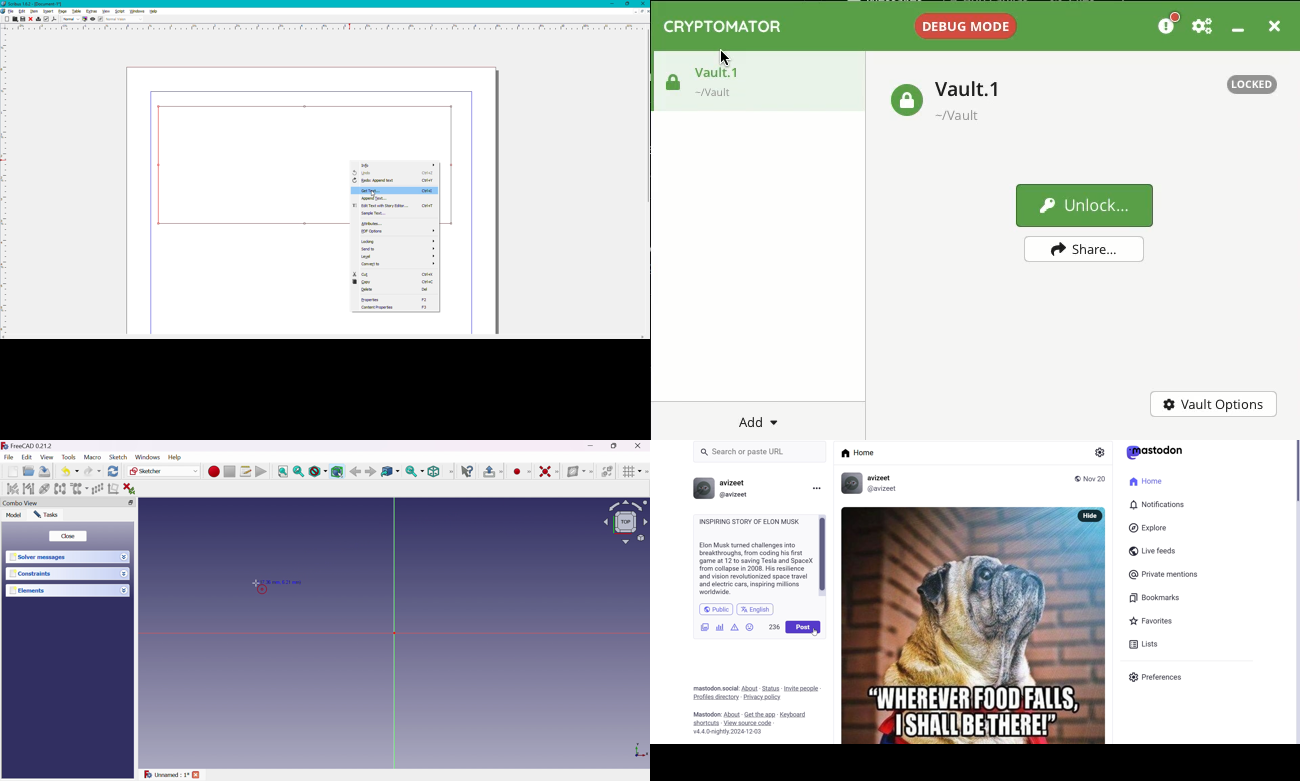 This screenshot has height=784, width=1316. What do you see at coordinates (414, 471) in the screenshot?
I see `Sync view` at bounding box center [414, 471].